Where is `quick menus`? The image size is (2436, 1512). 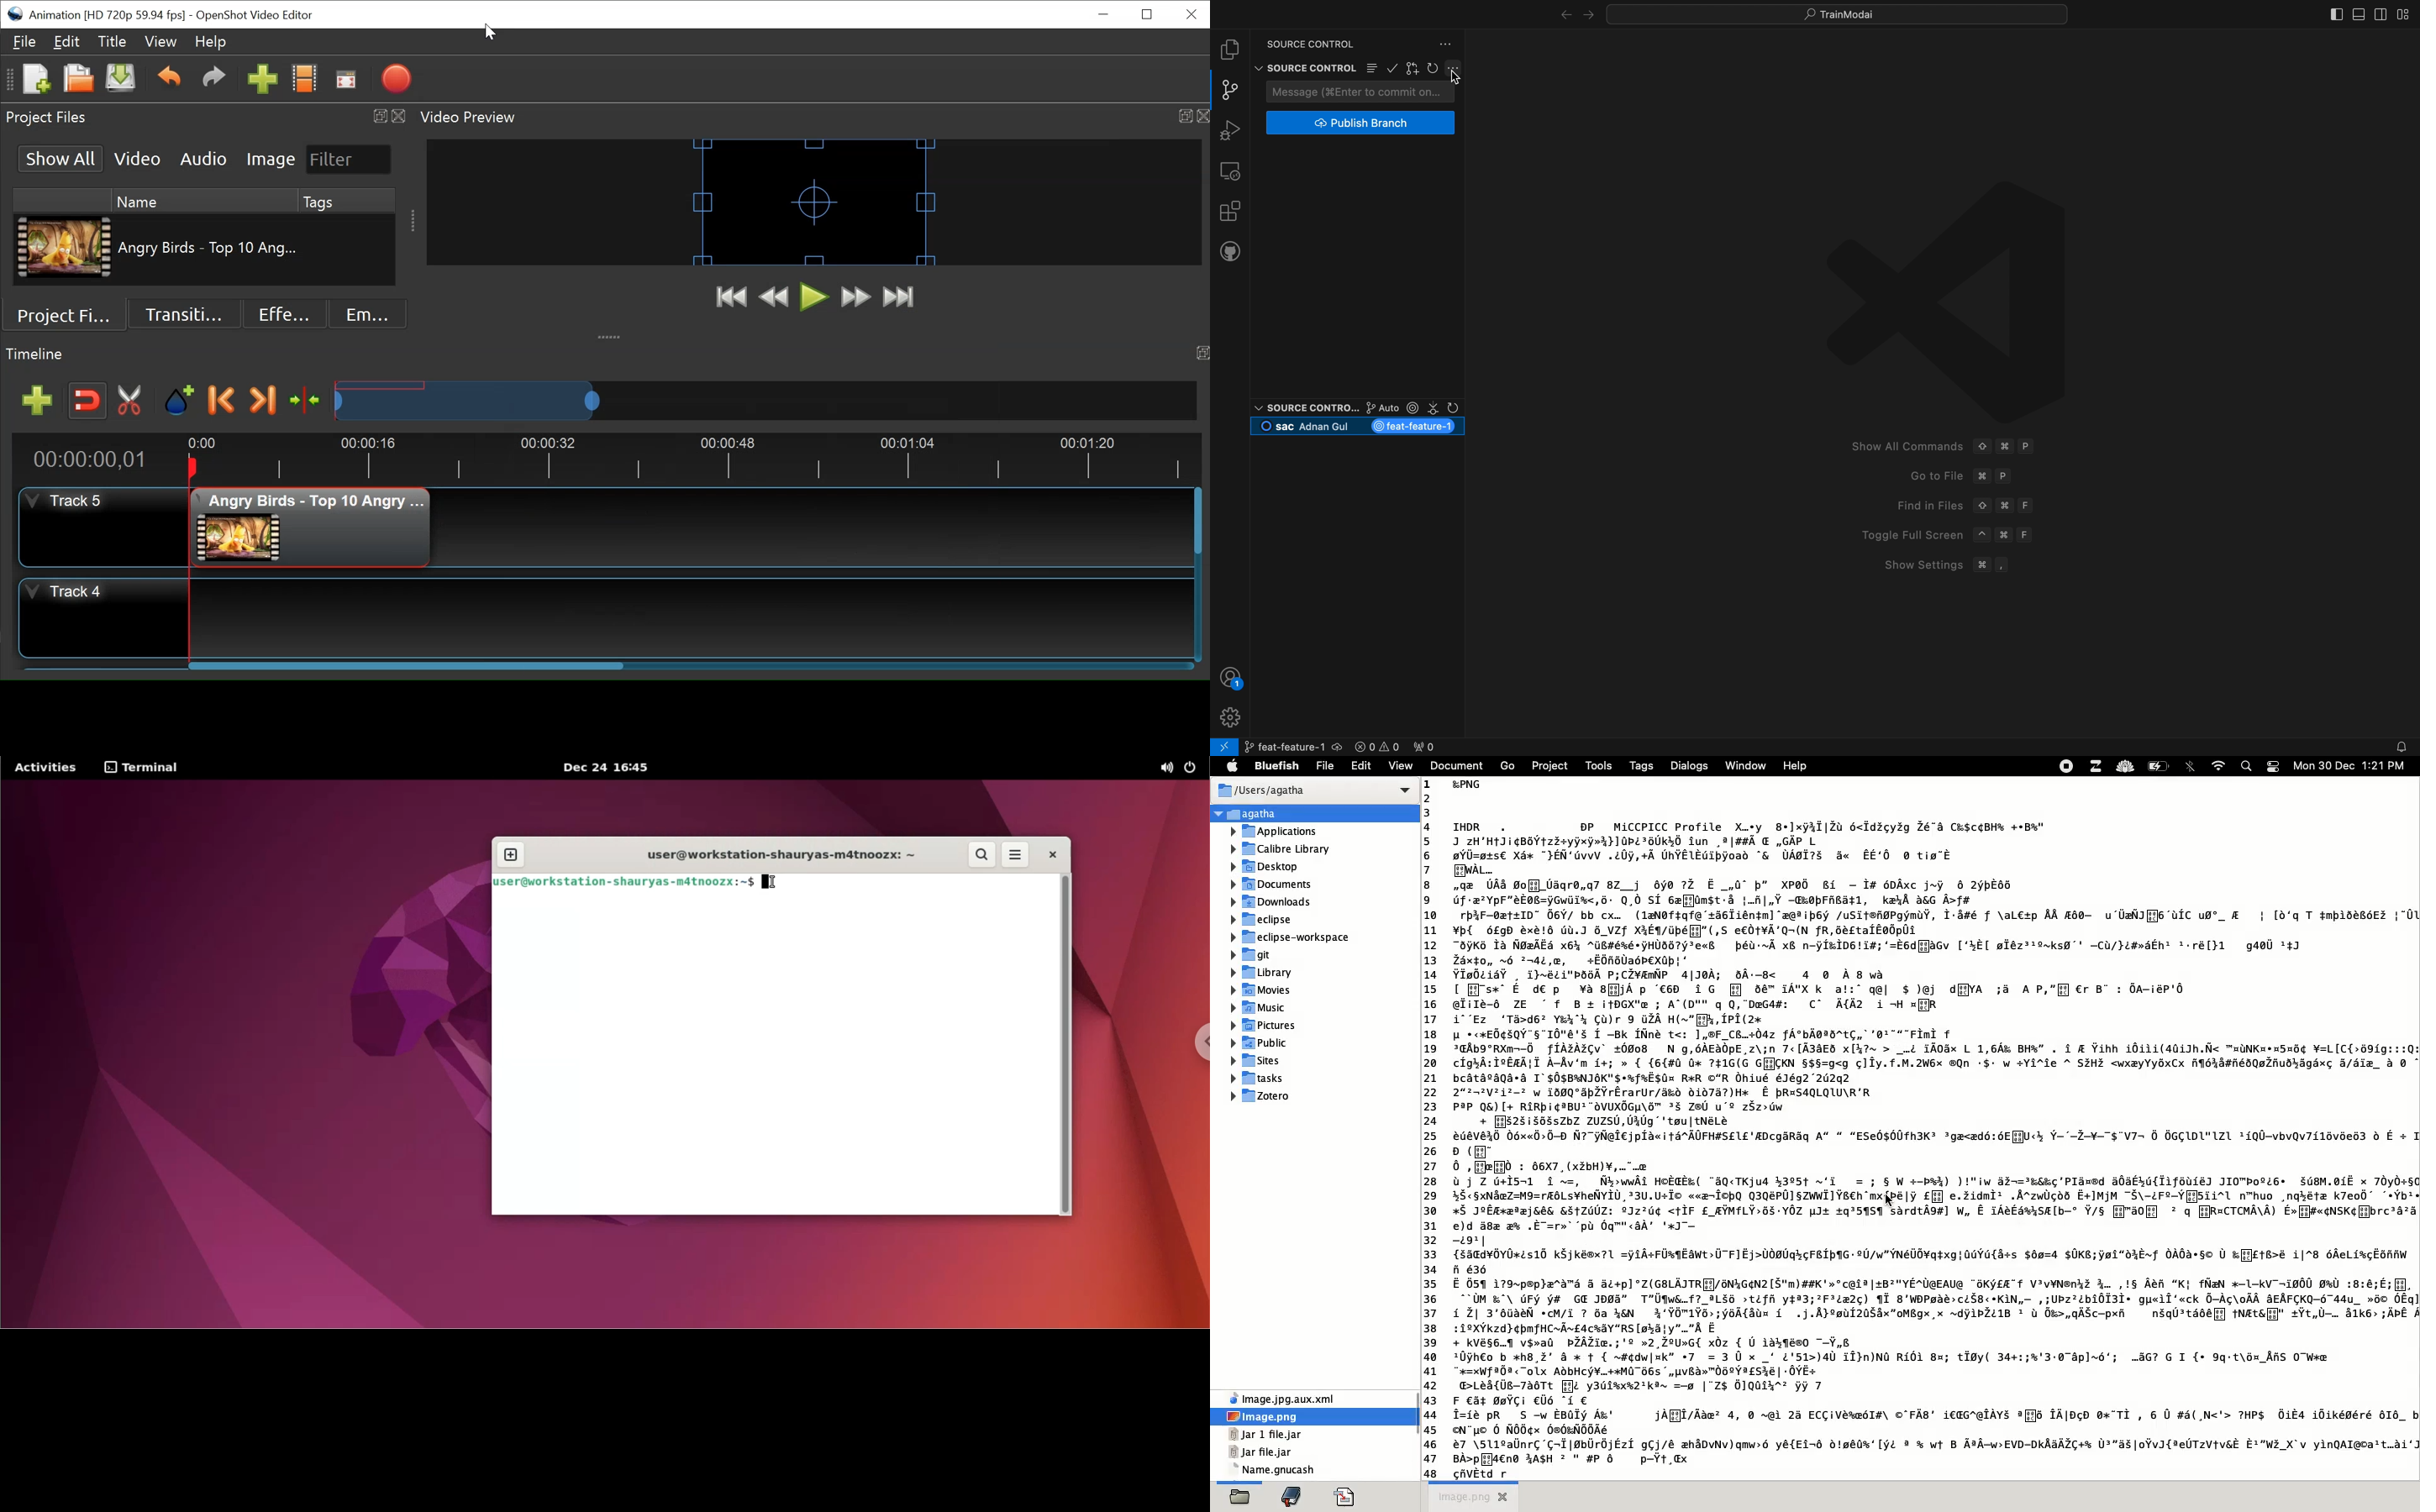
quick menus is located at coordinates (1839, 13).